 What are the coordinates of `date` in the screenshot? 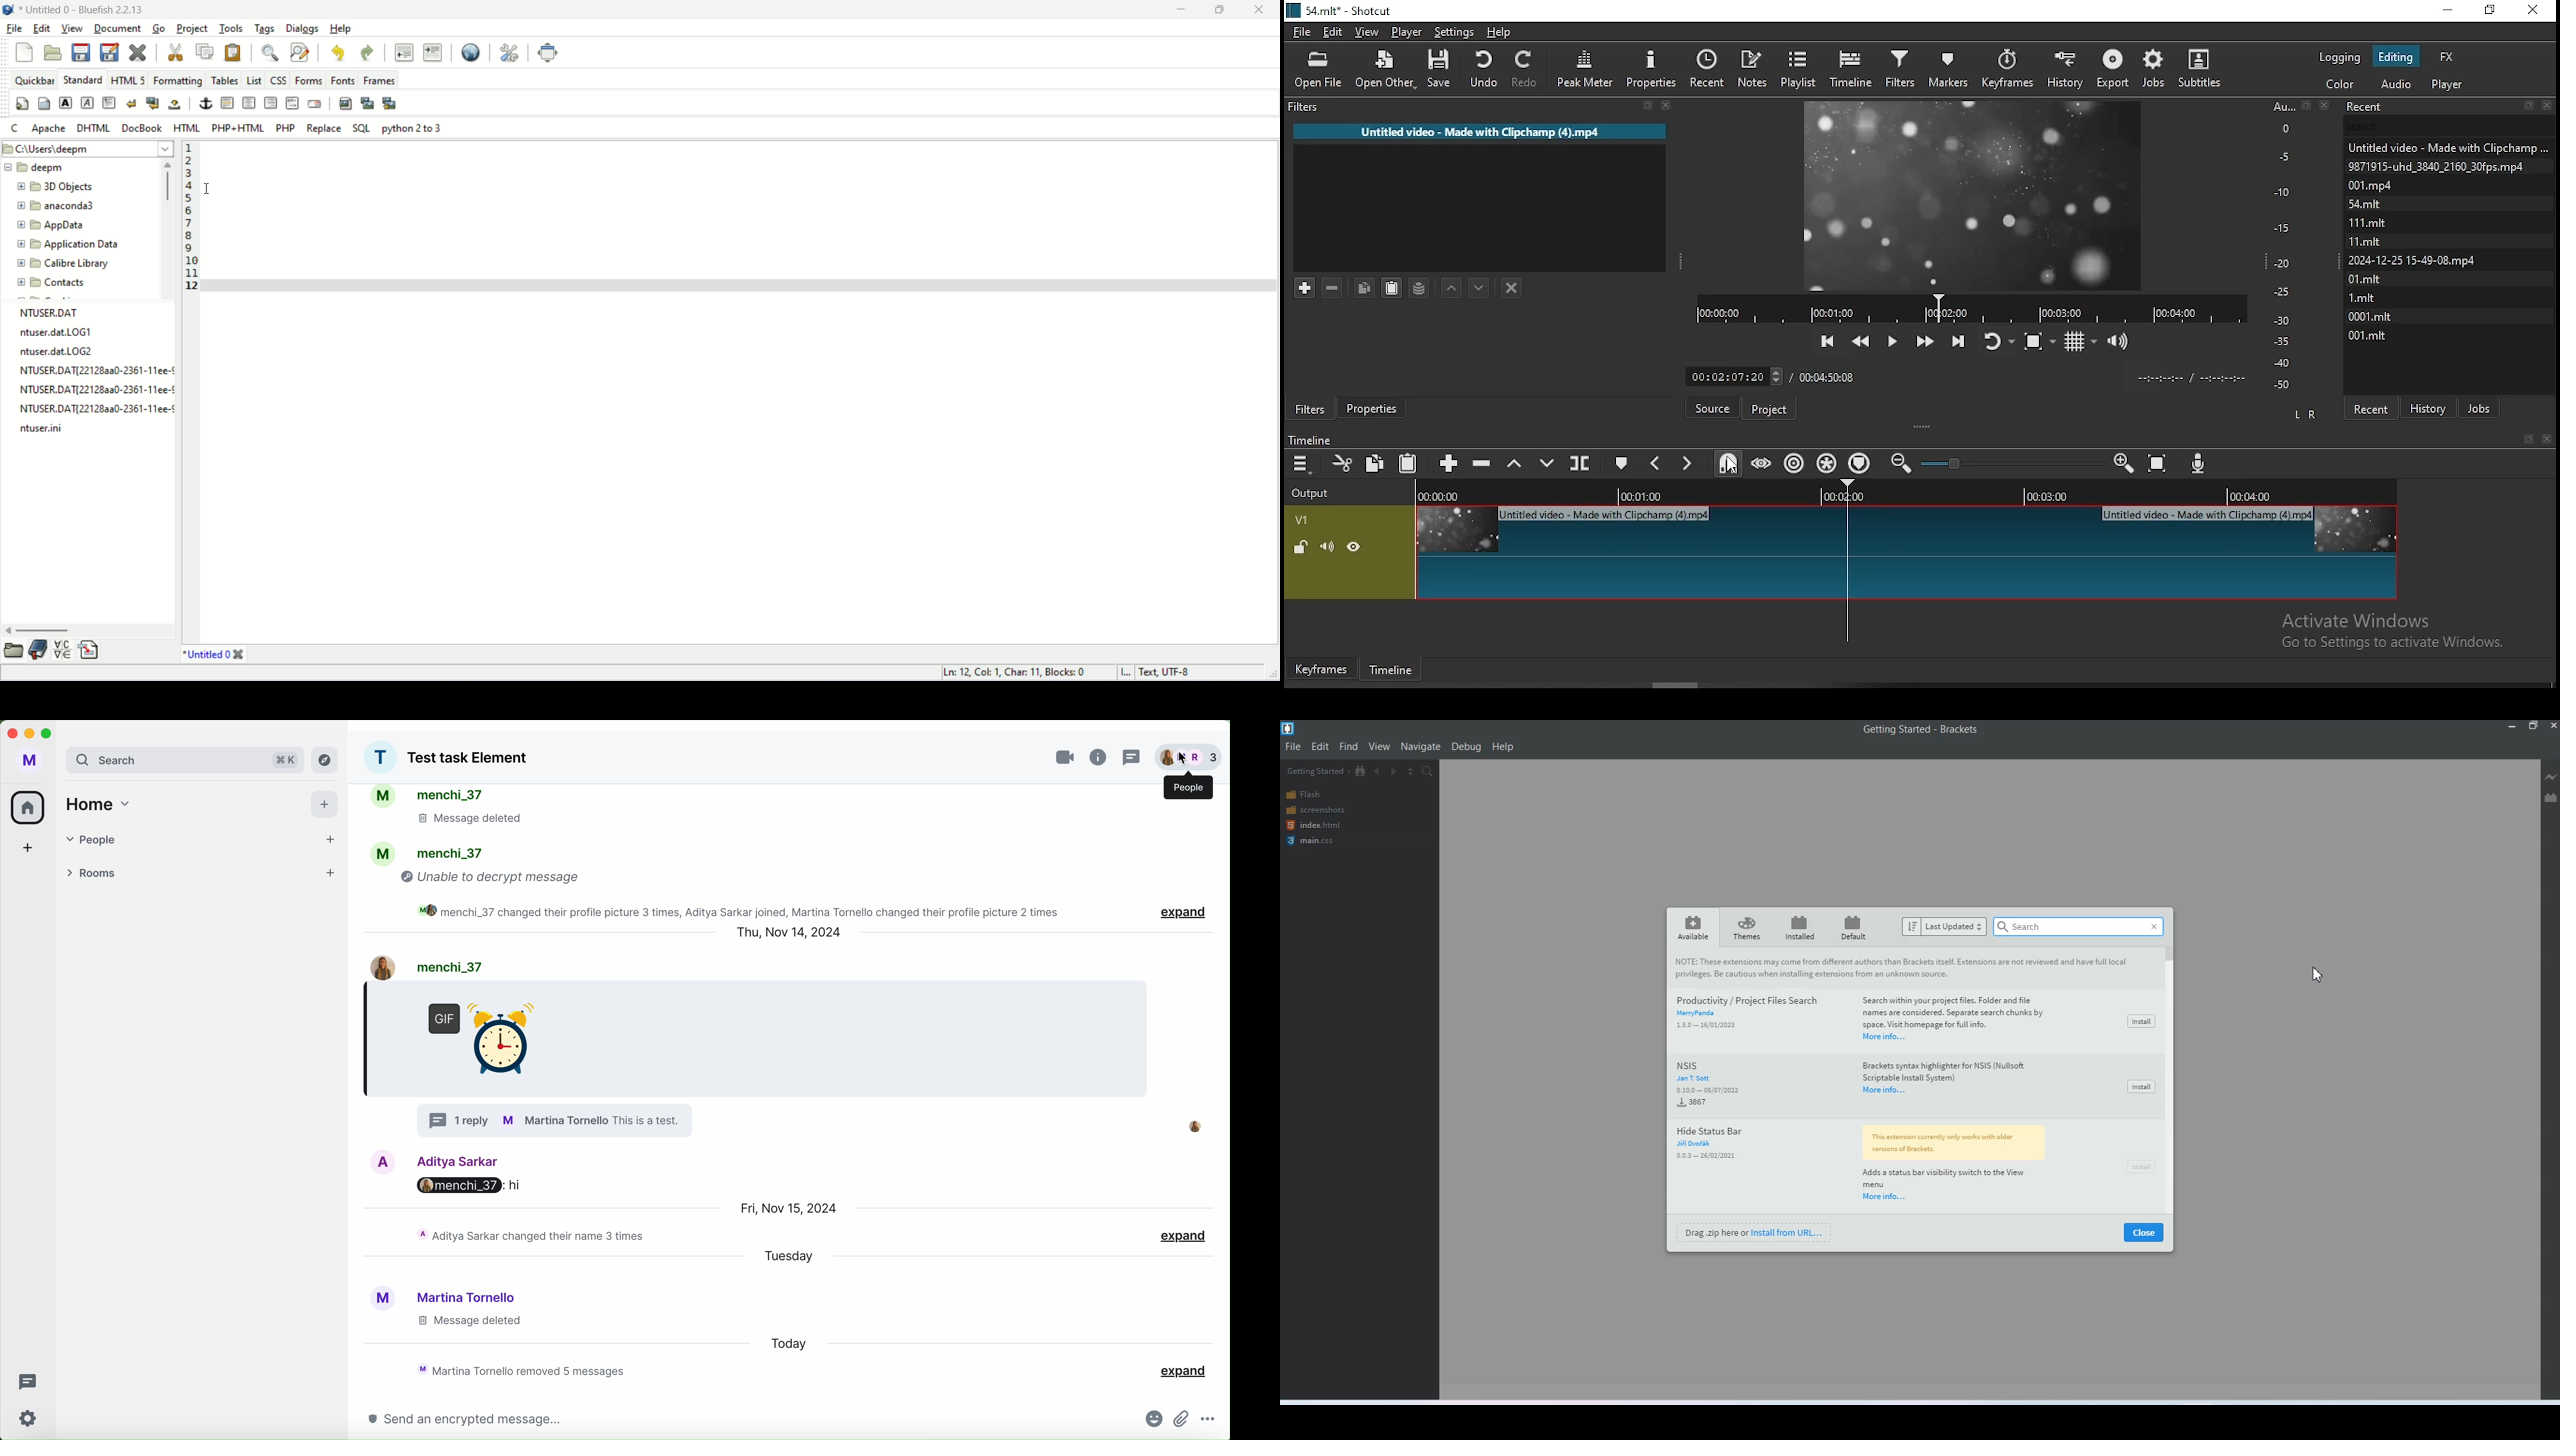 It's located at (790, 1208).